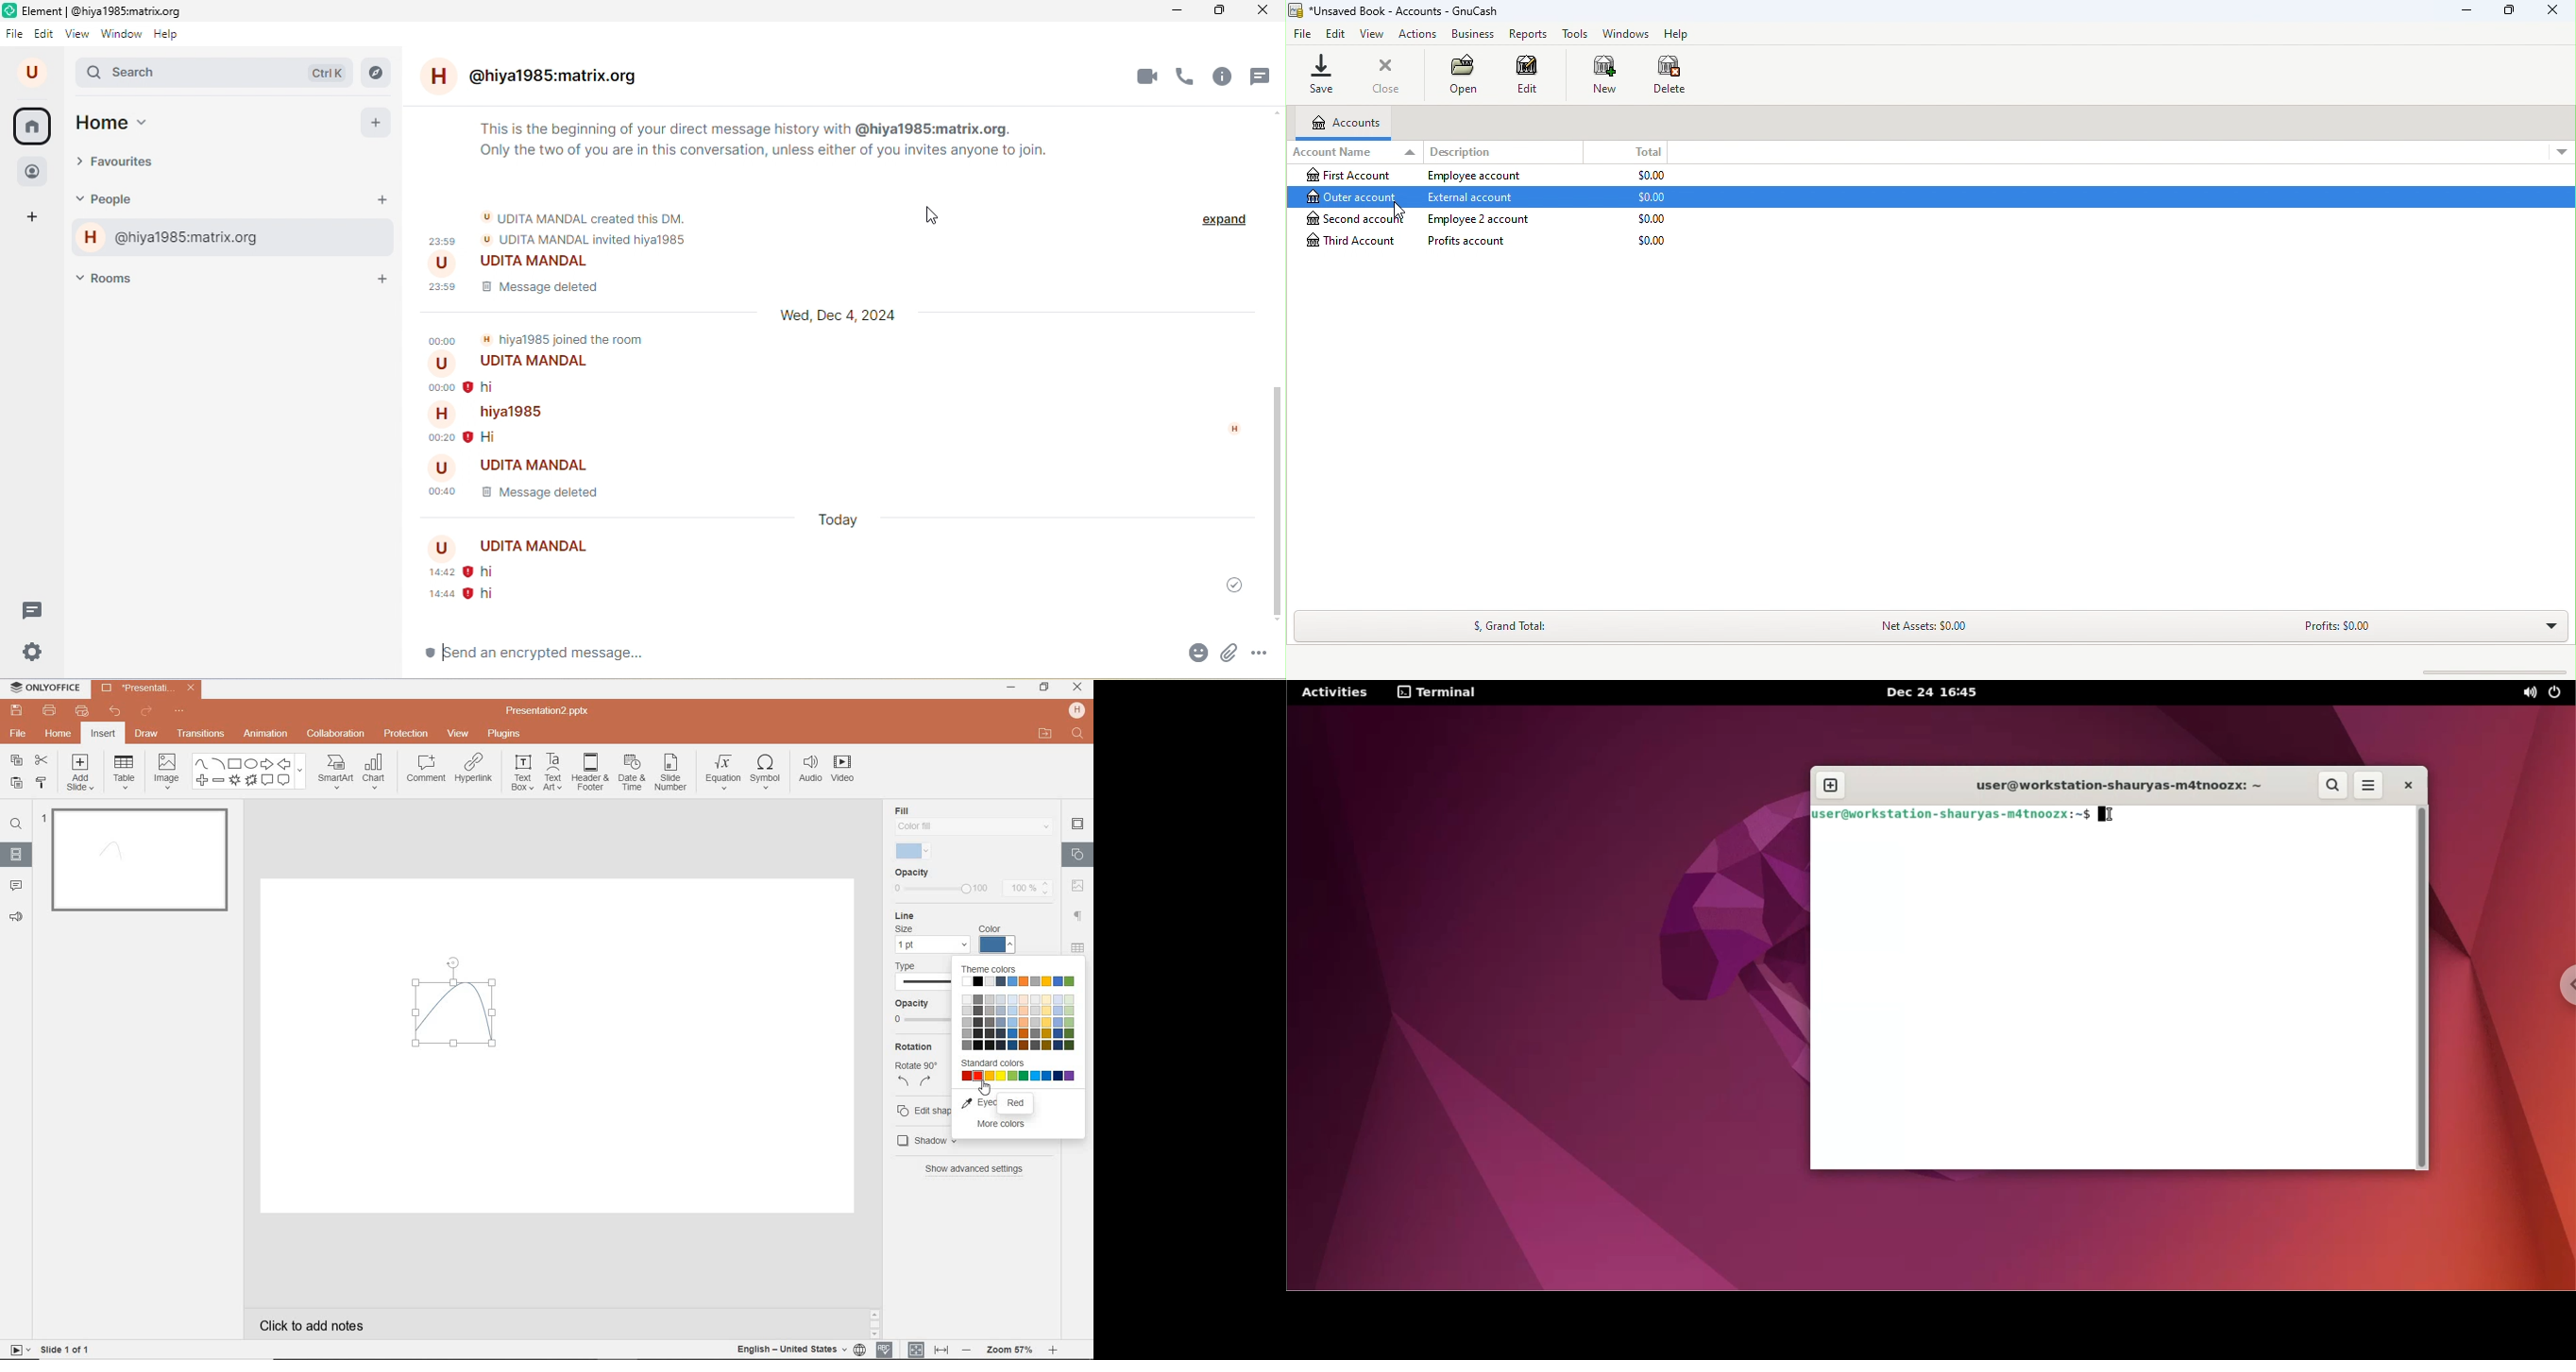 The height and width of the screenshot is (1372, 2576). I want to click on rotate left, so click(899, 1081).